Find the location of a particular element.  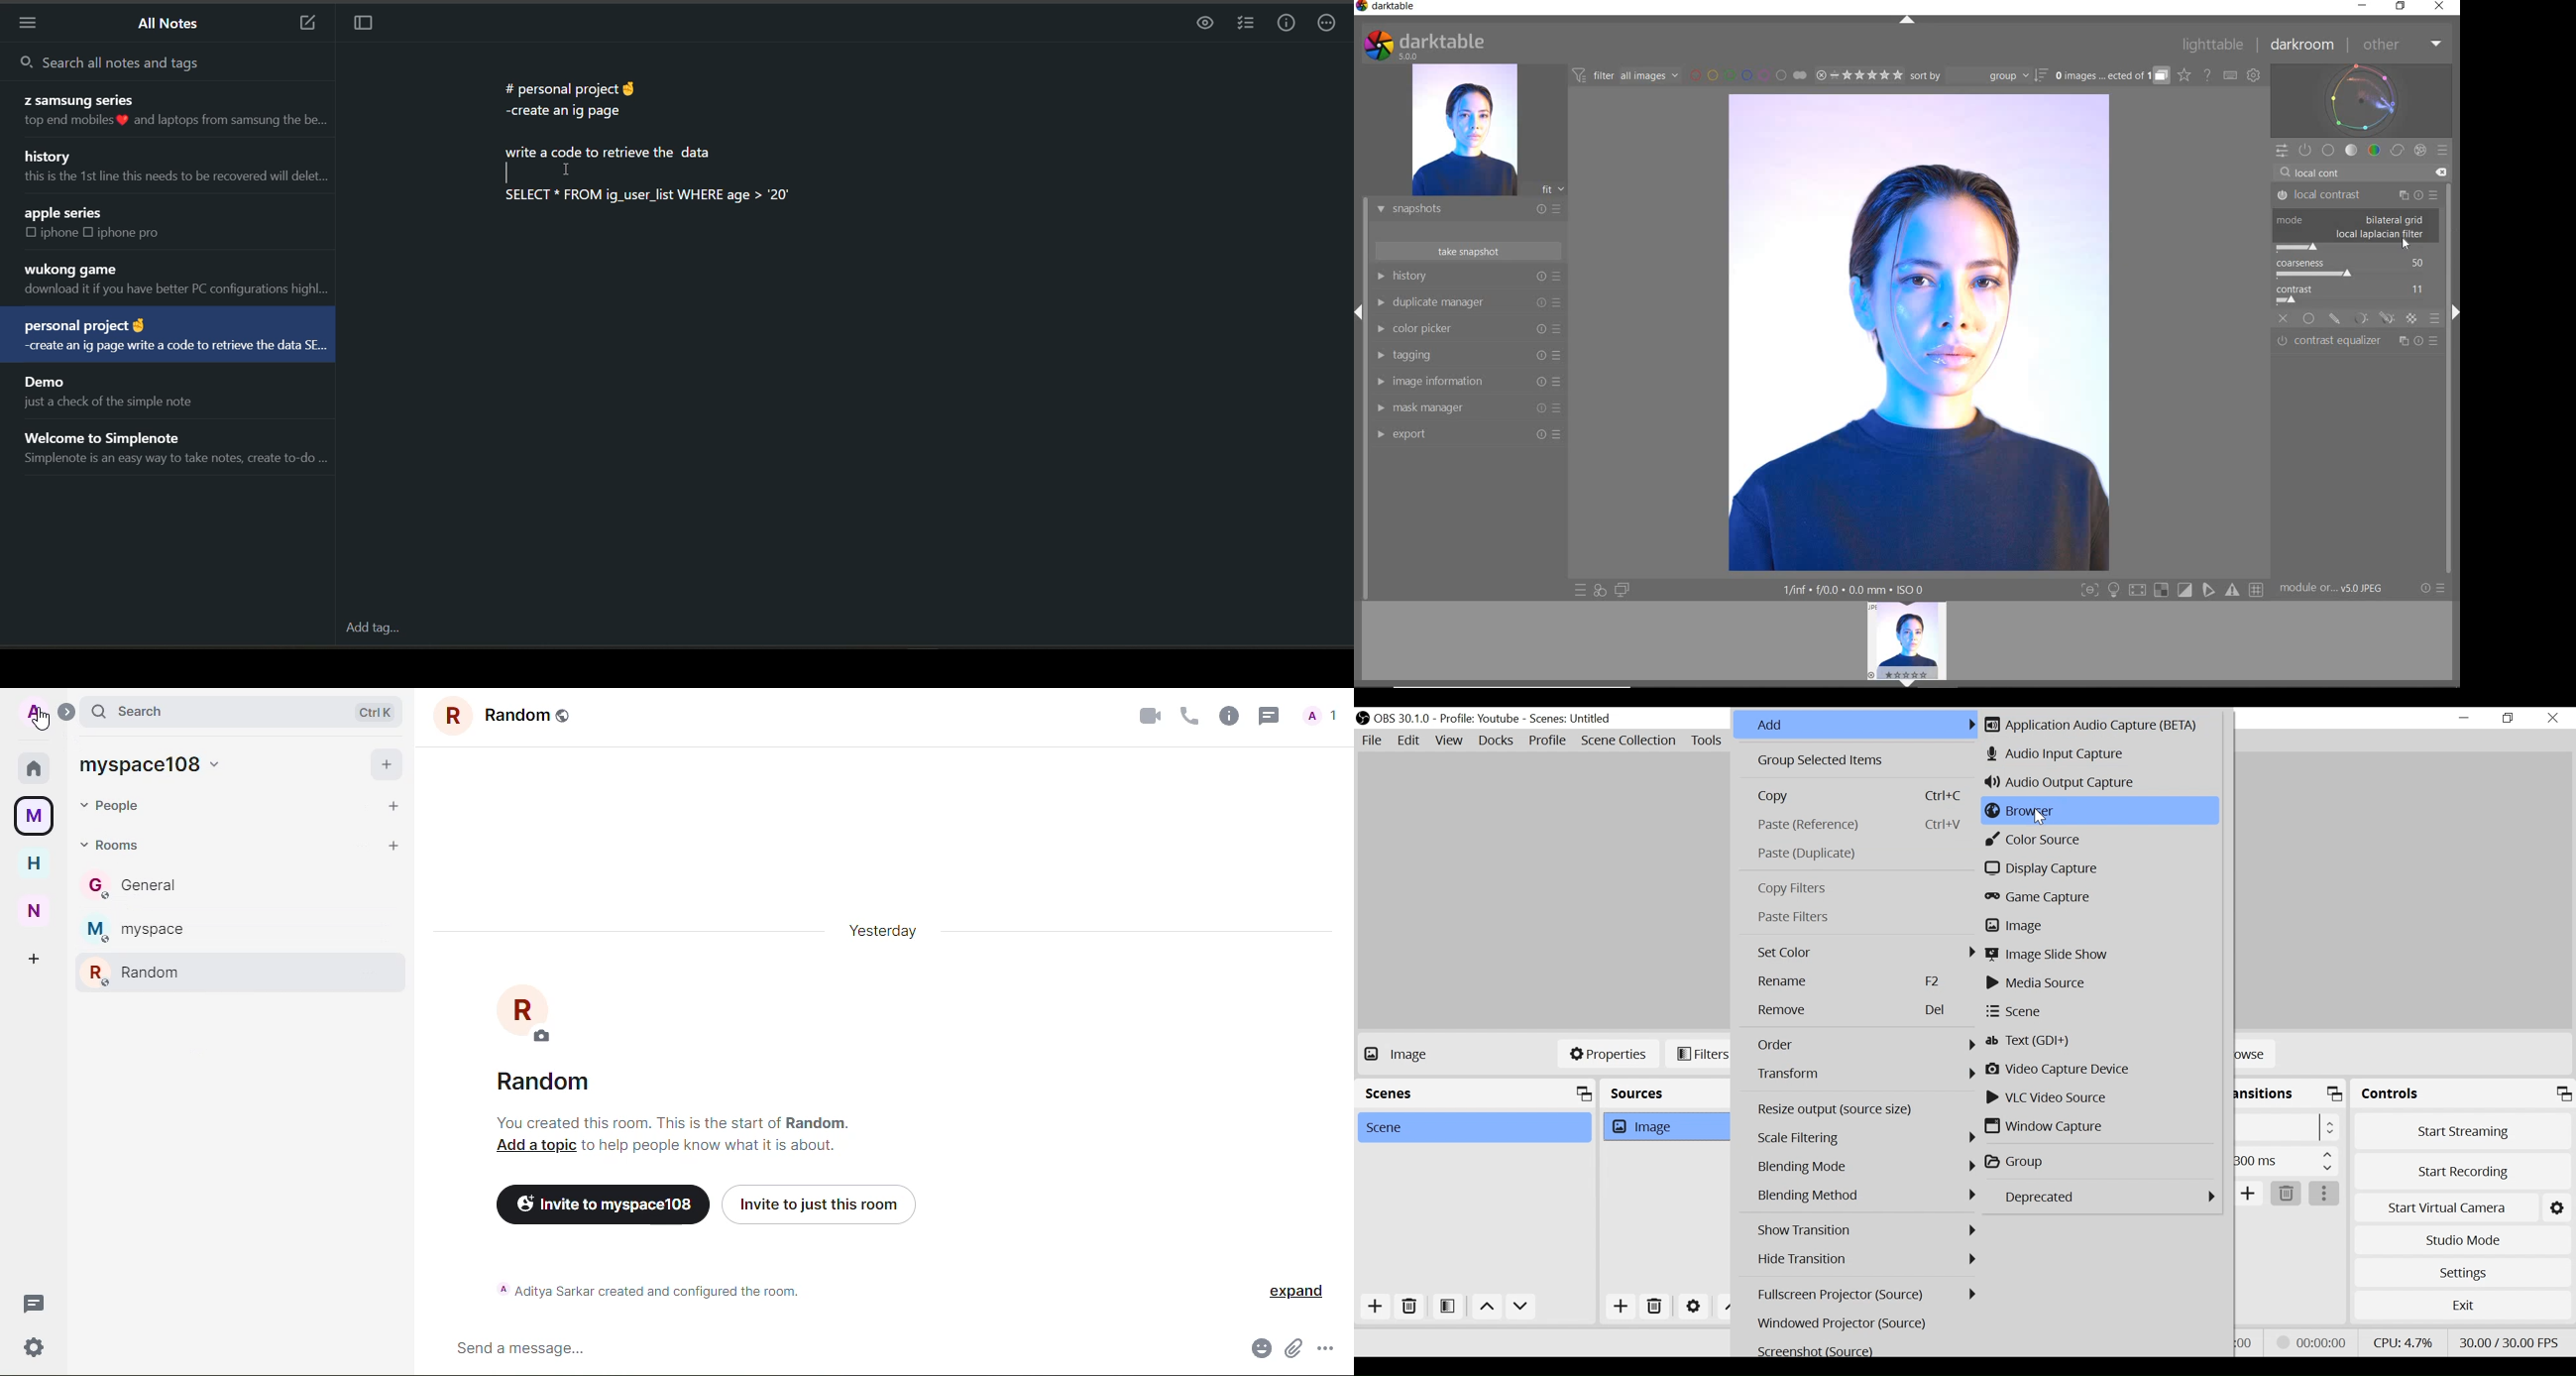

add a topic is located at coordinates (534, 1144).